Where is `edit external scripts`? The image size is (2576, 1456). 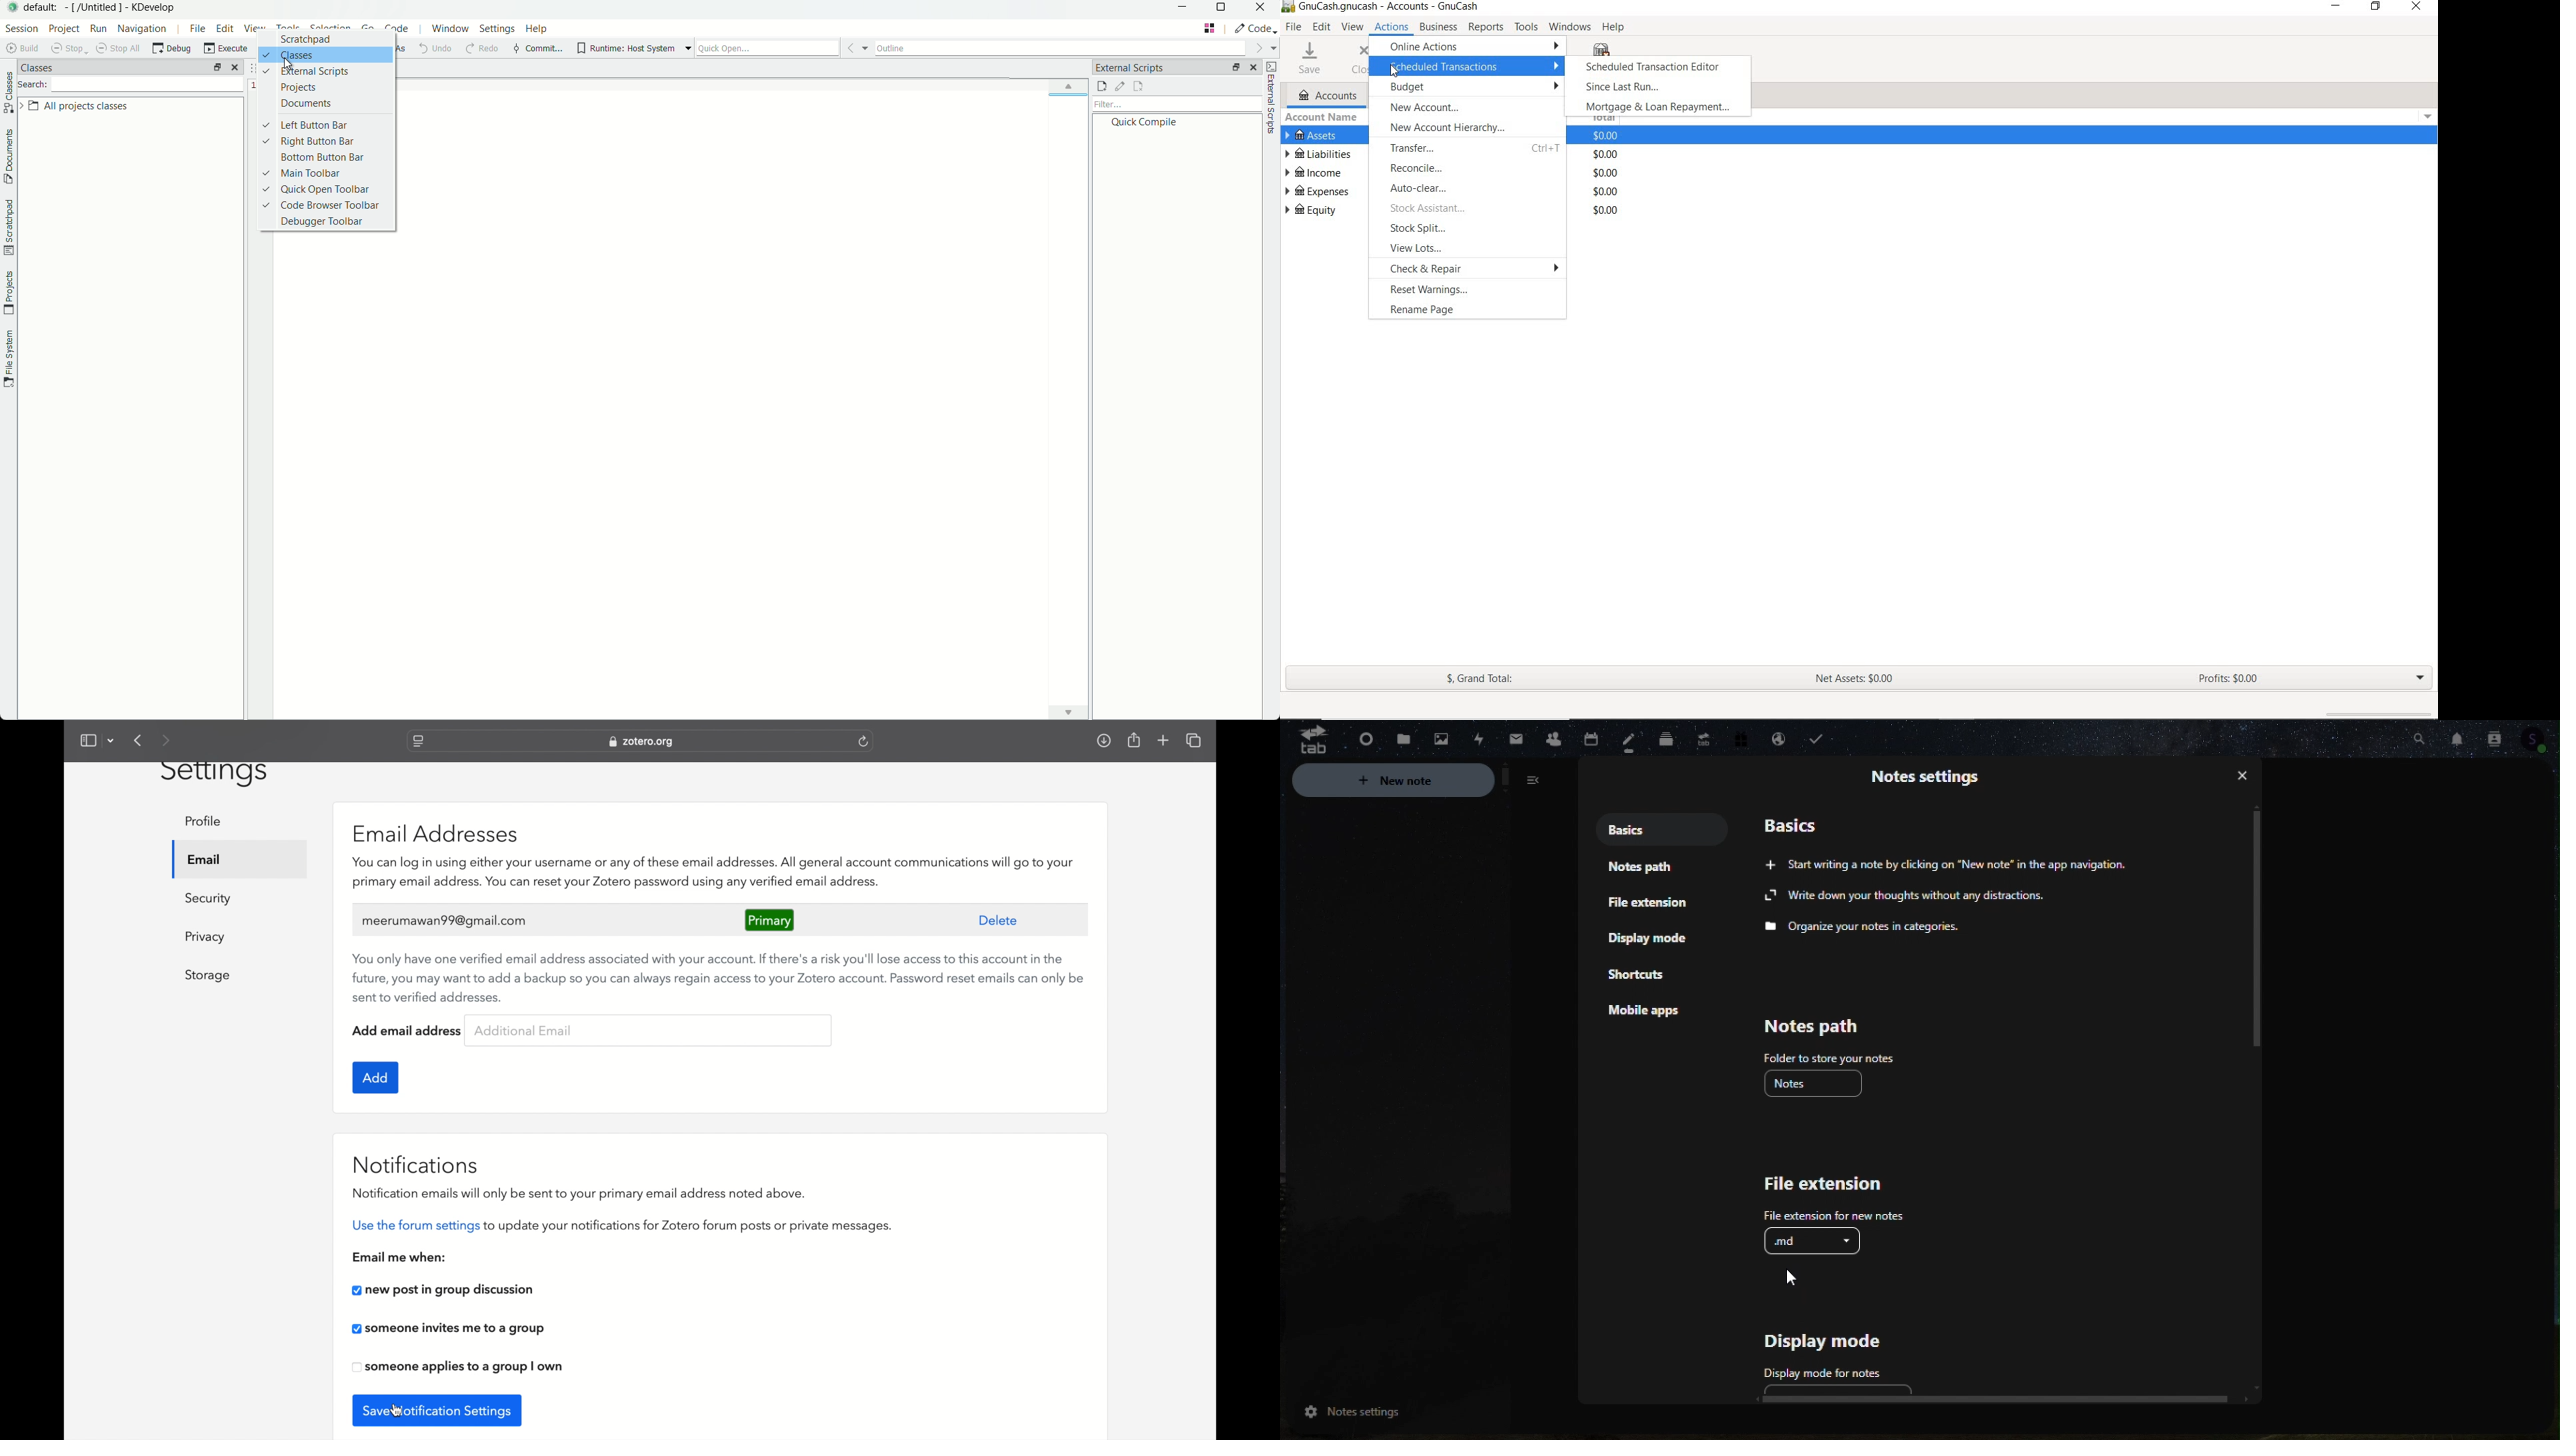 edit external scripts is located at coordinates (1121, 87).